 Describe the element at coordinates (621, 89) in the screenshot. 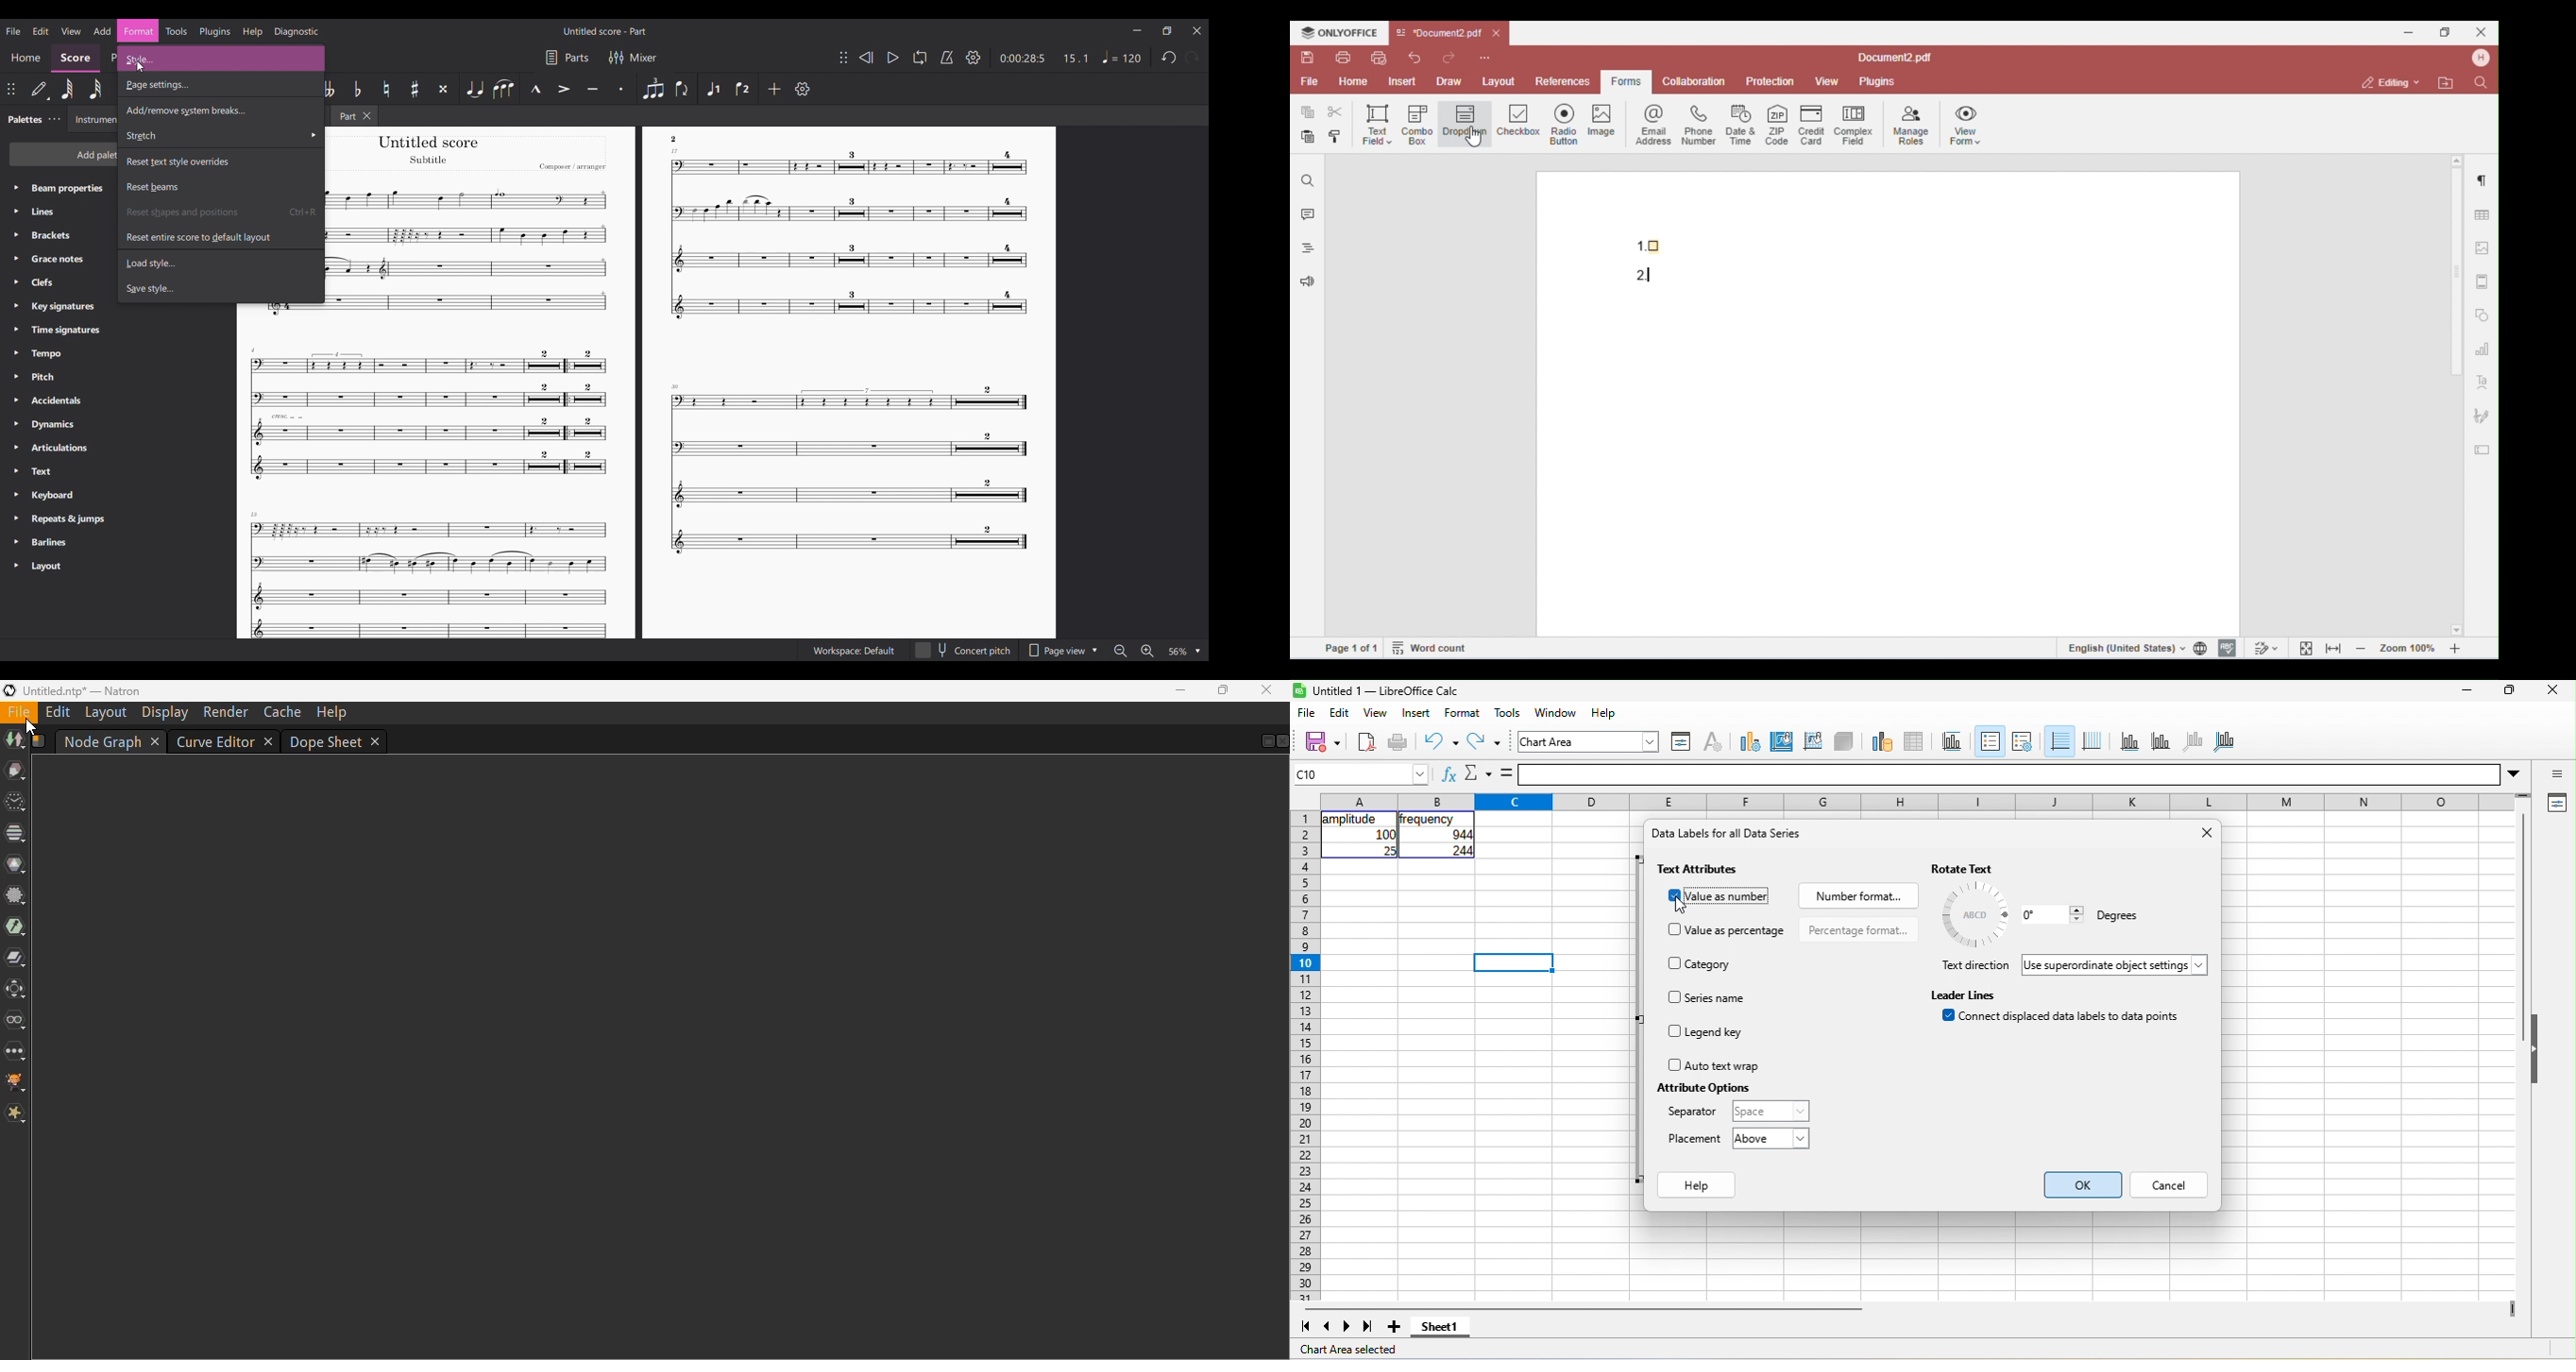

I see `Staccato` at that location.